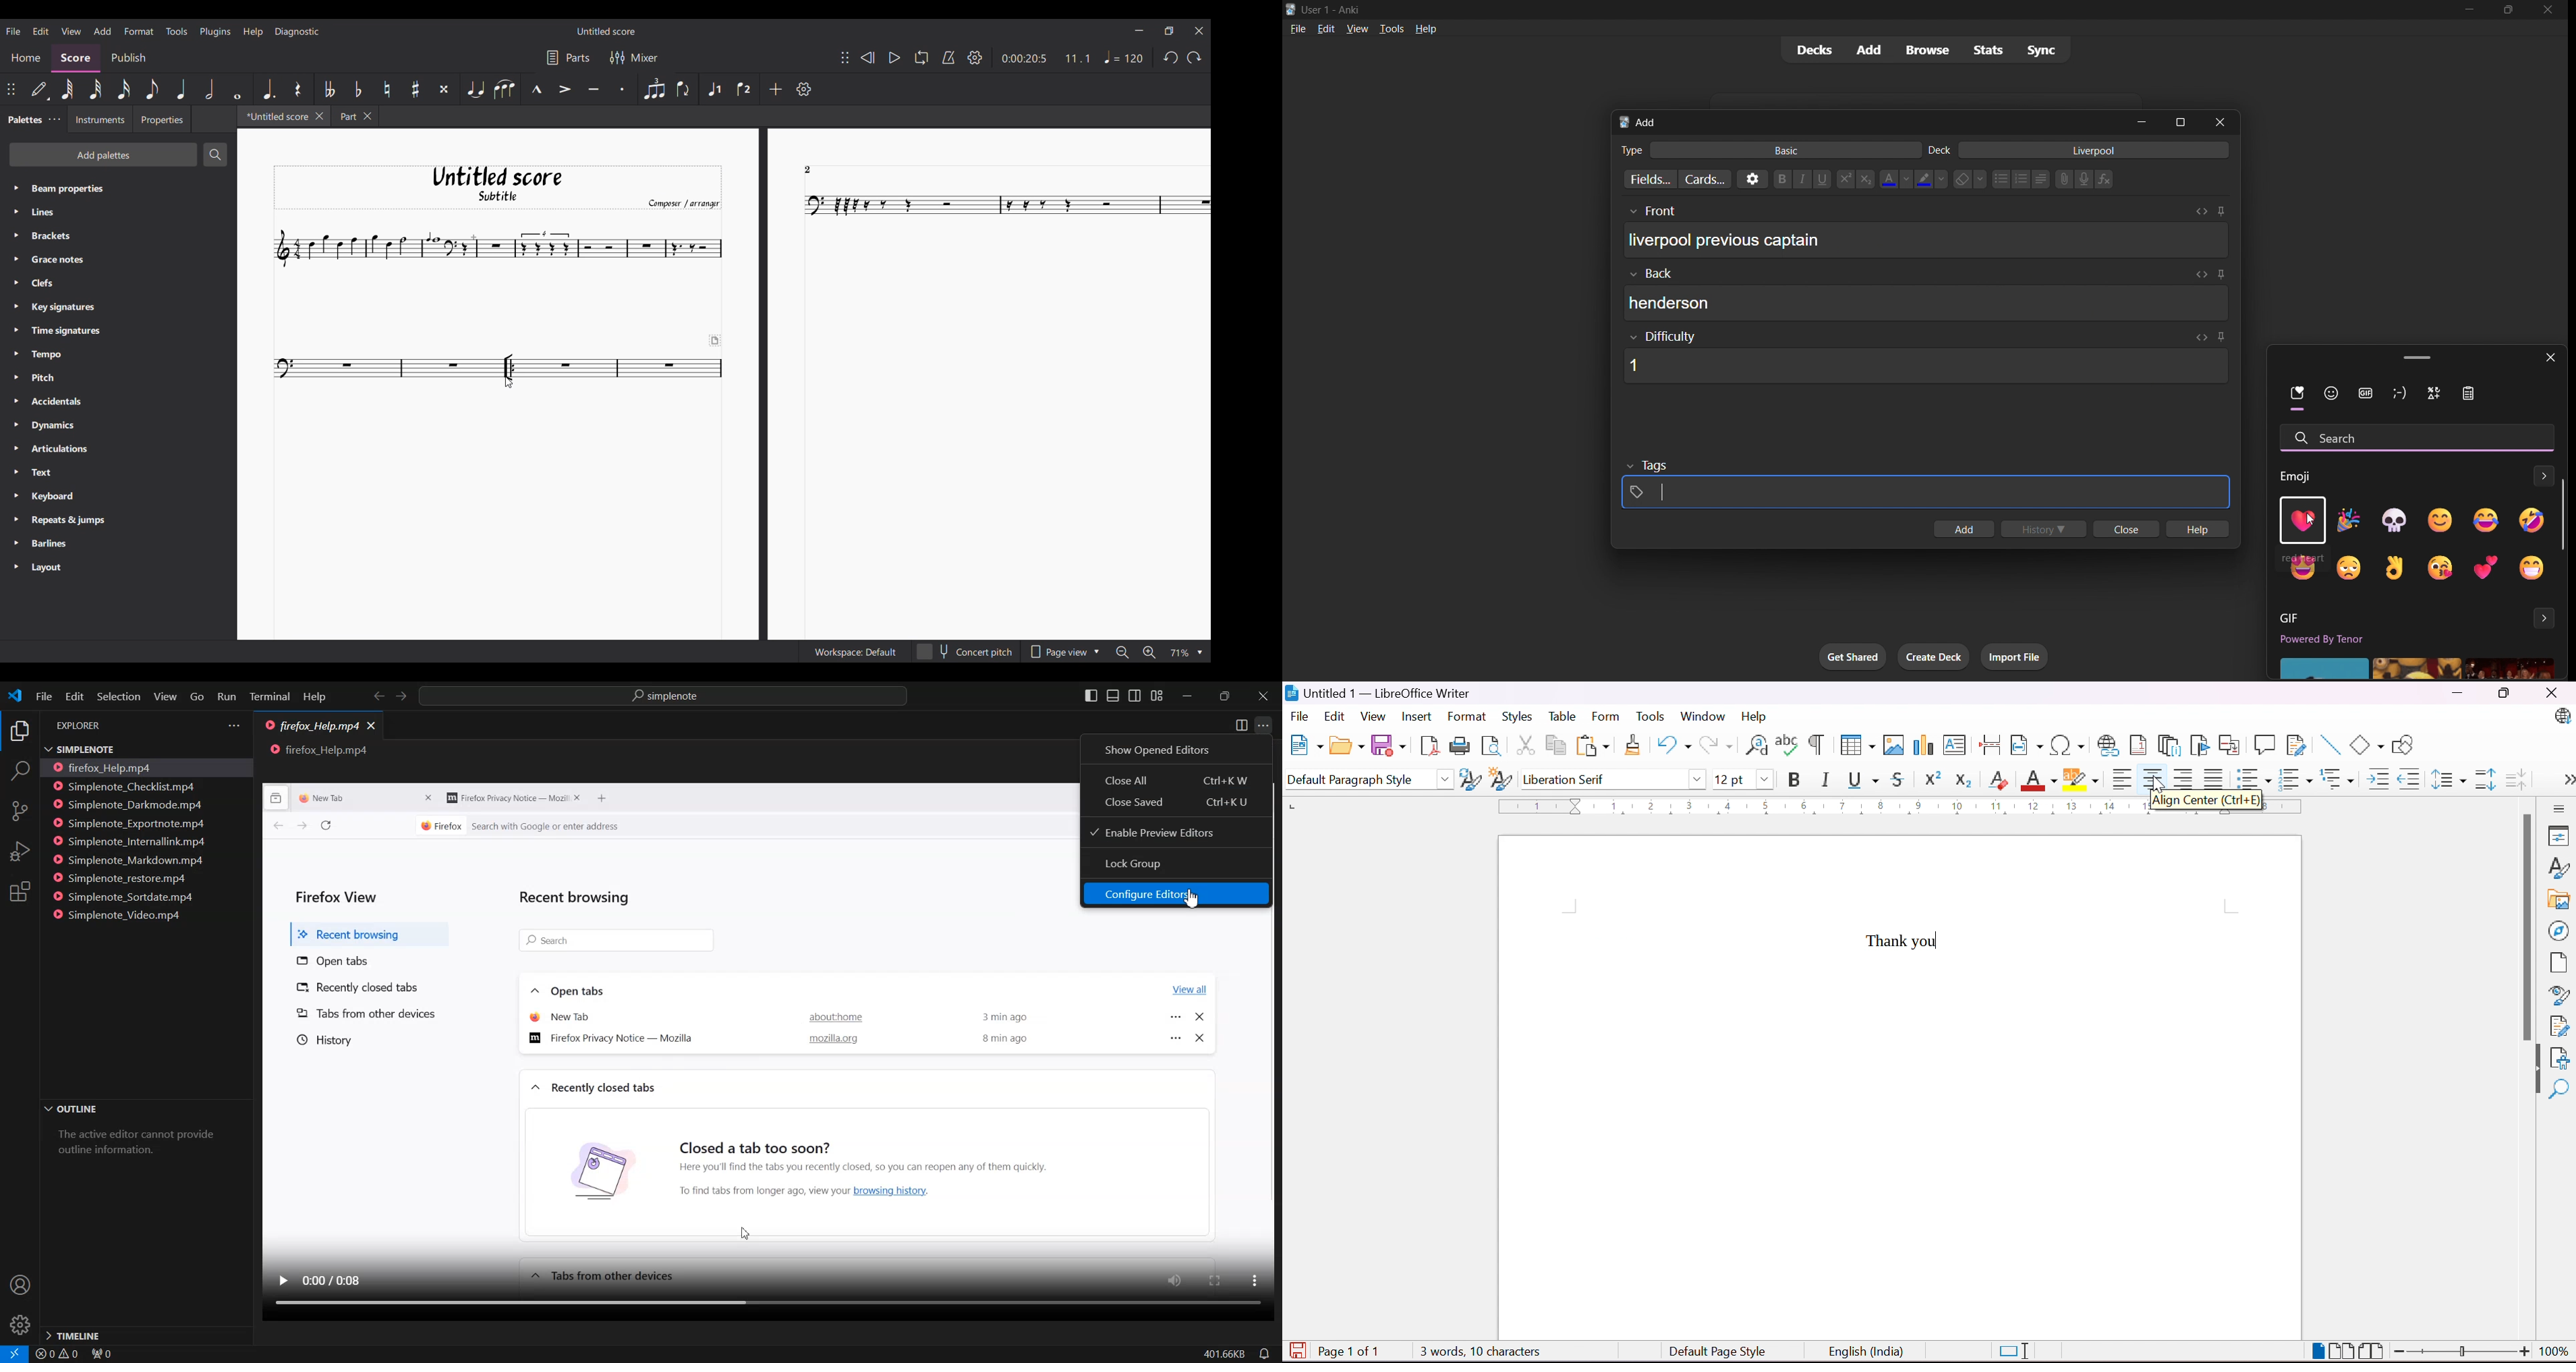 The width and height of the screenshot is (2576, 1372). I want to click on stats, so click(1991, 50).